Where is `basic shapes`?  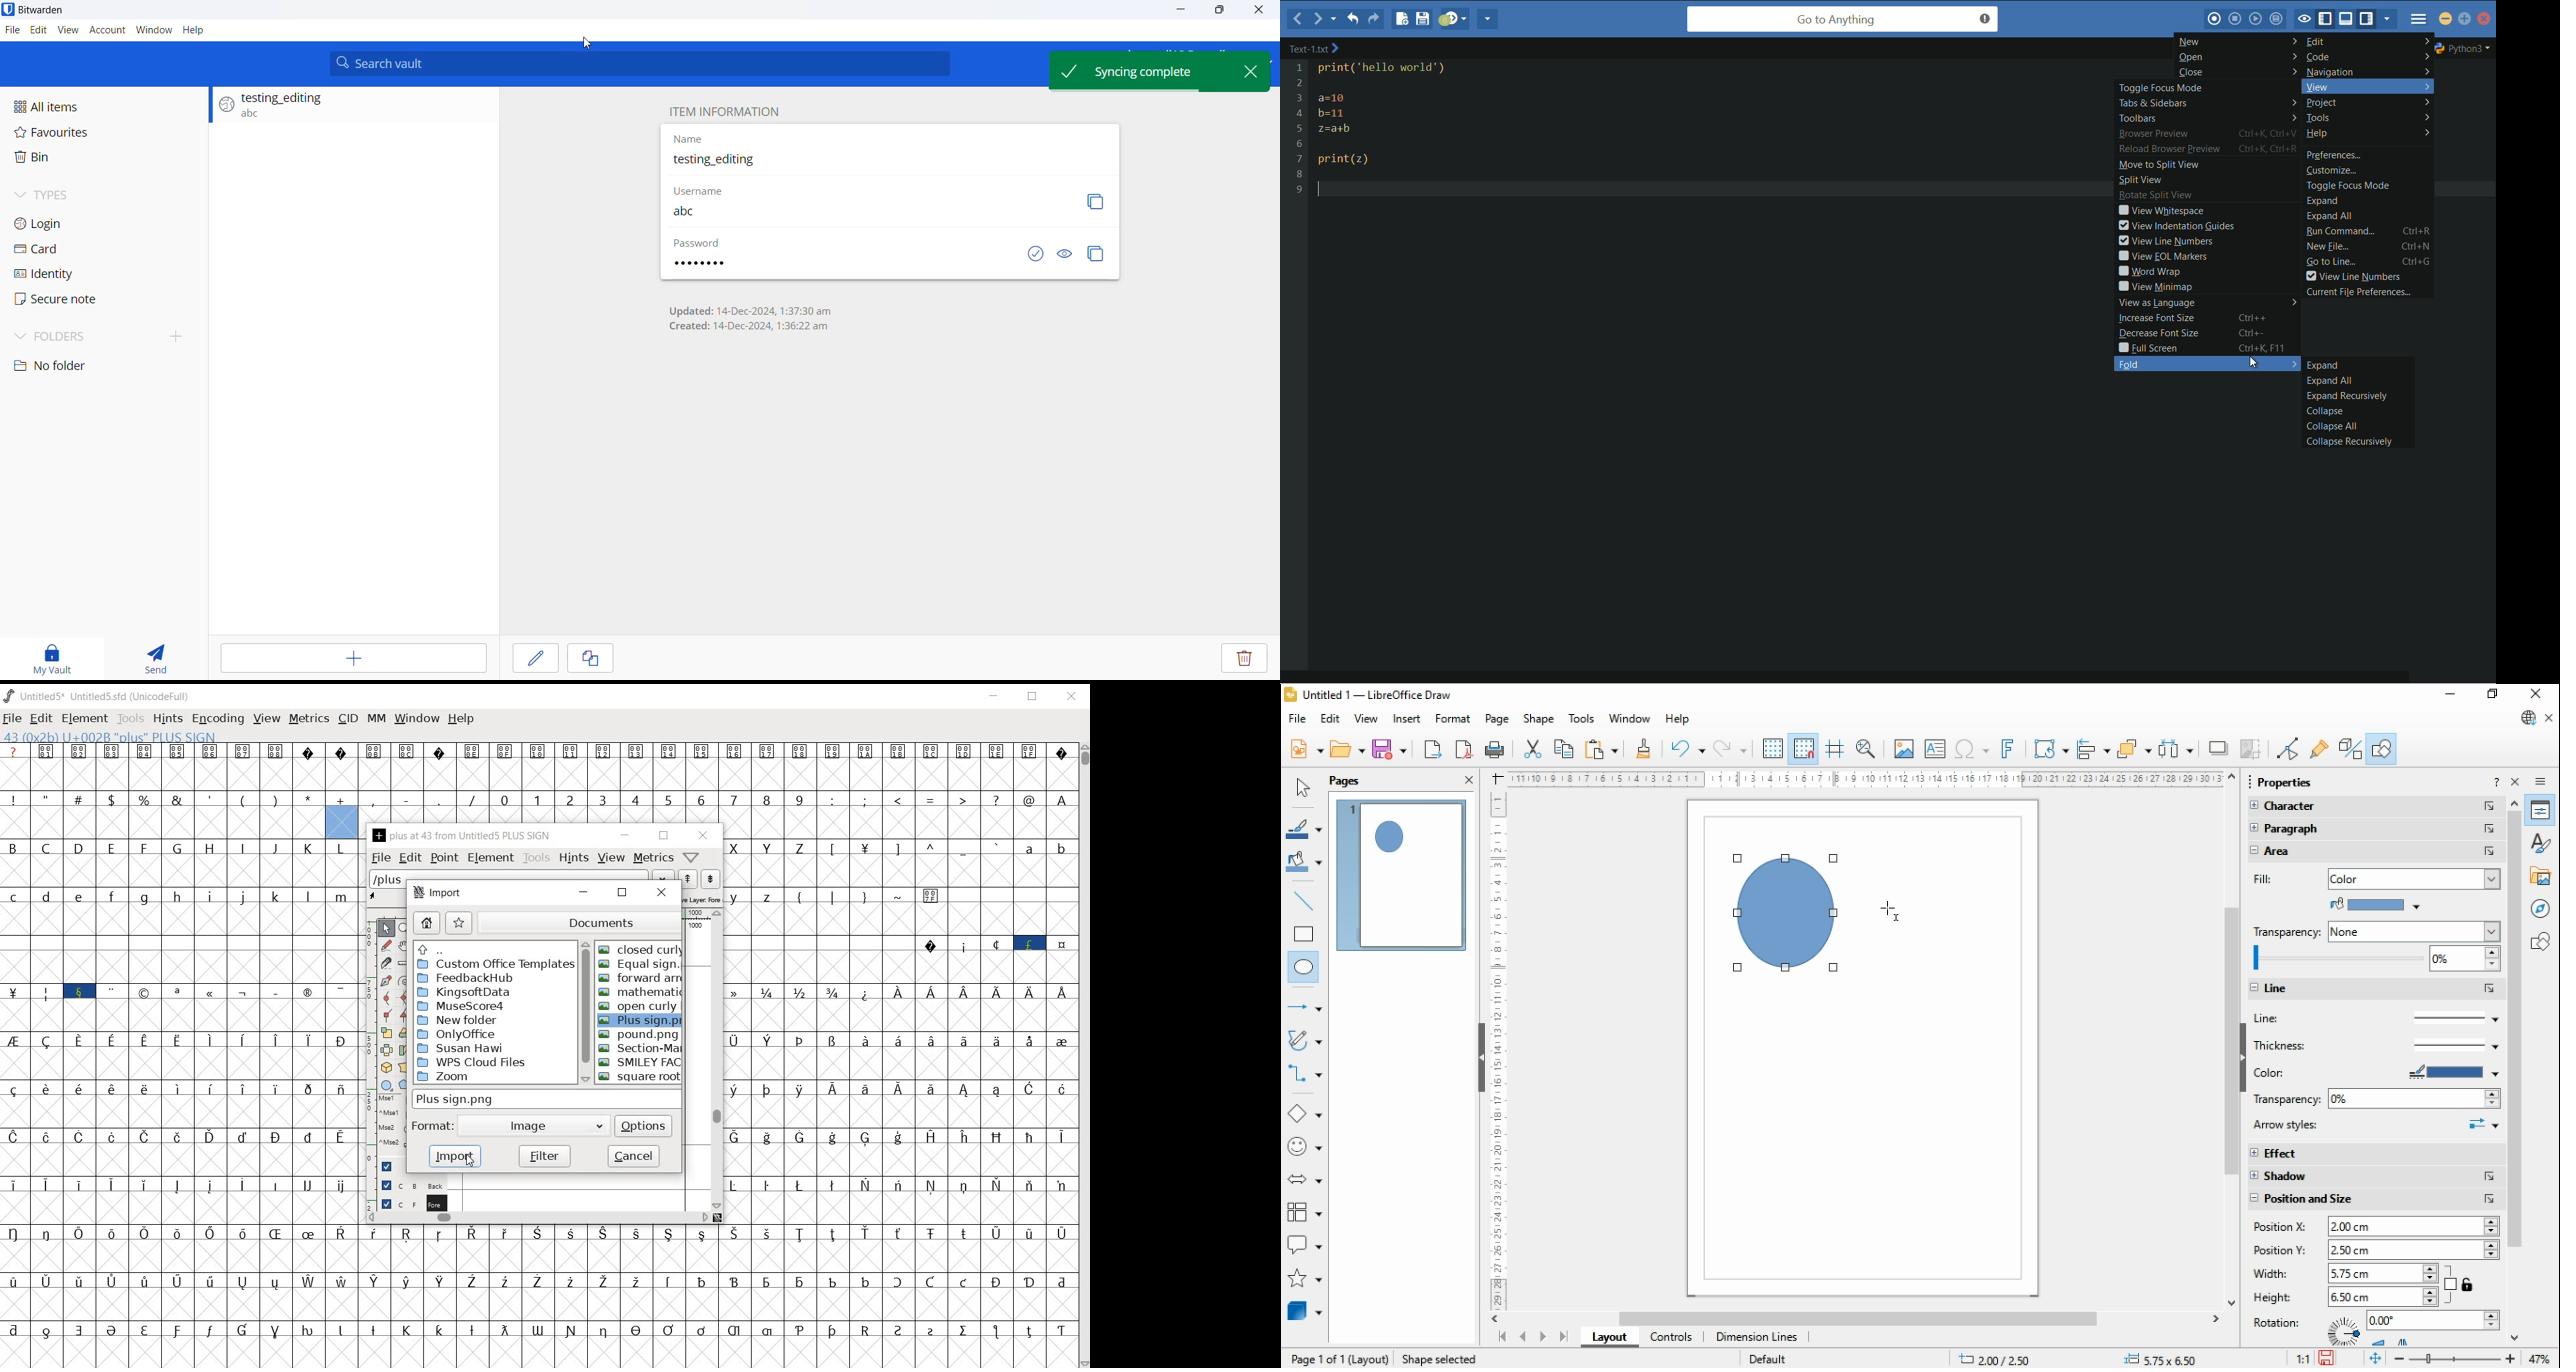
basic shapes is located at coordinates (1305, 1116).